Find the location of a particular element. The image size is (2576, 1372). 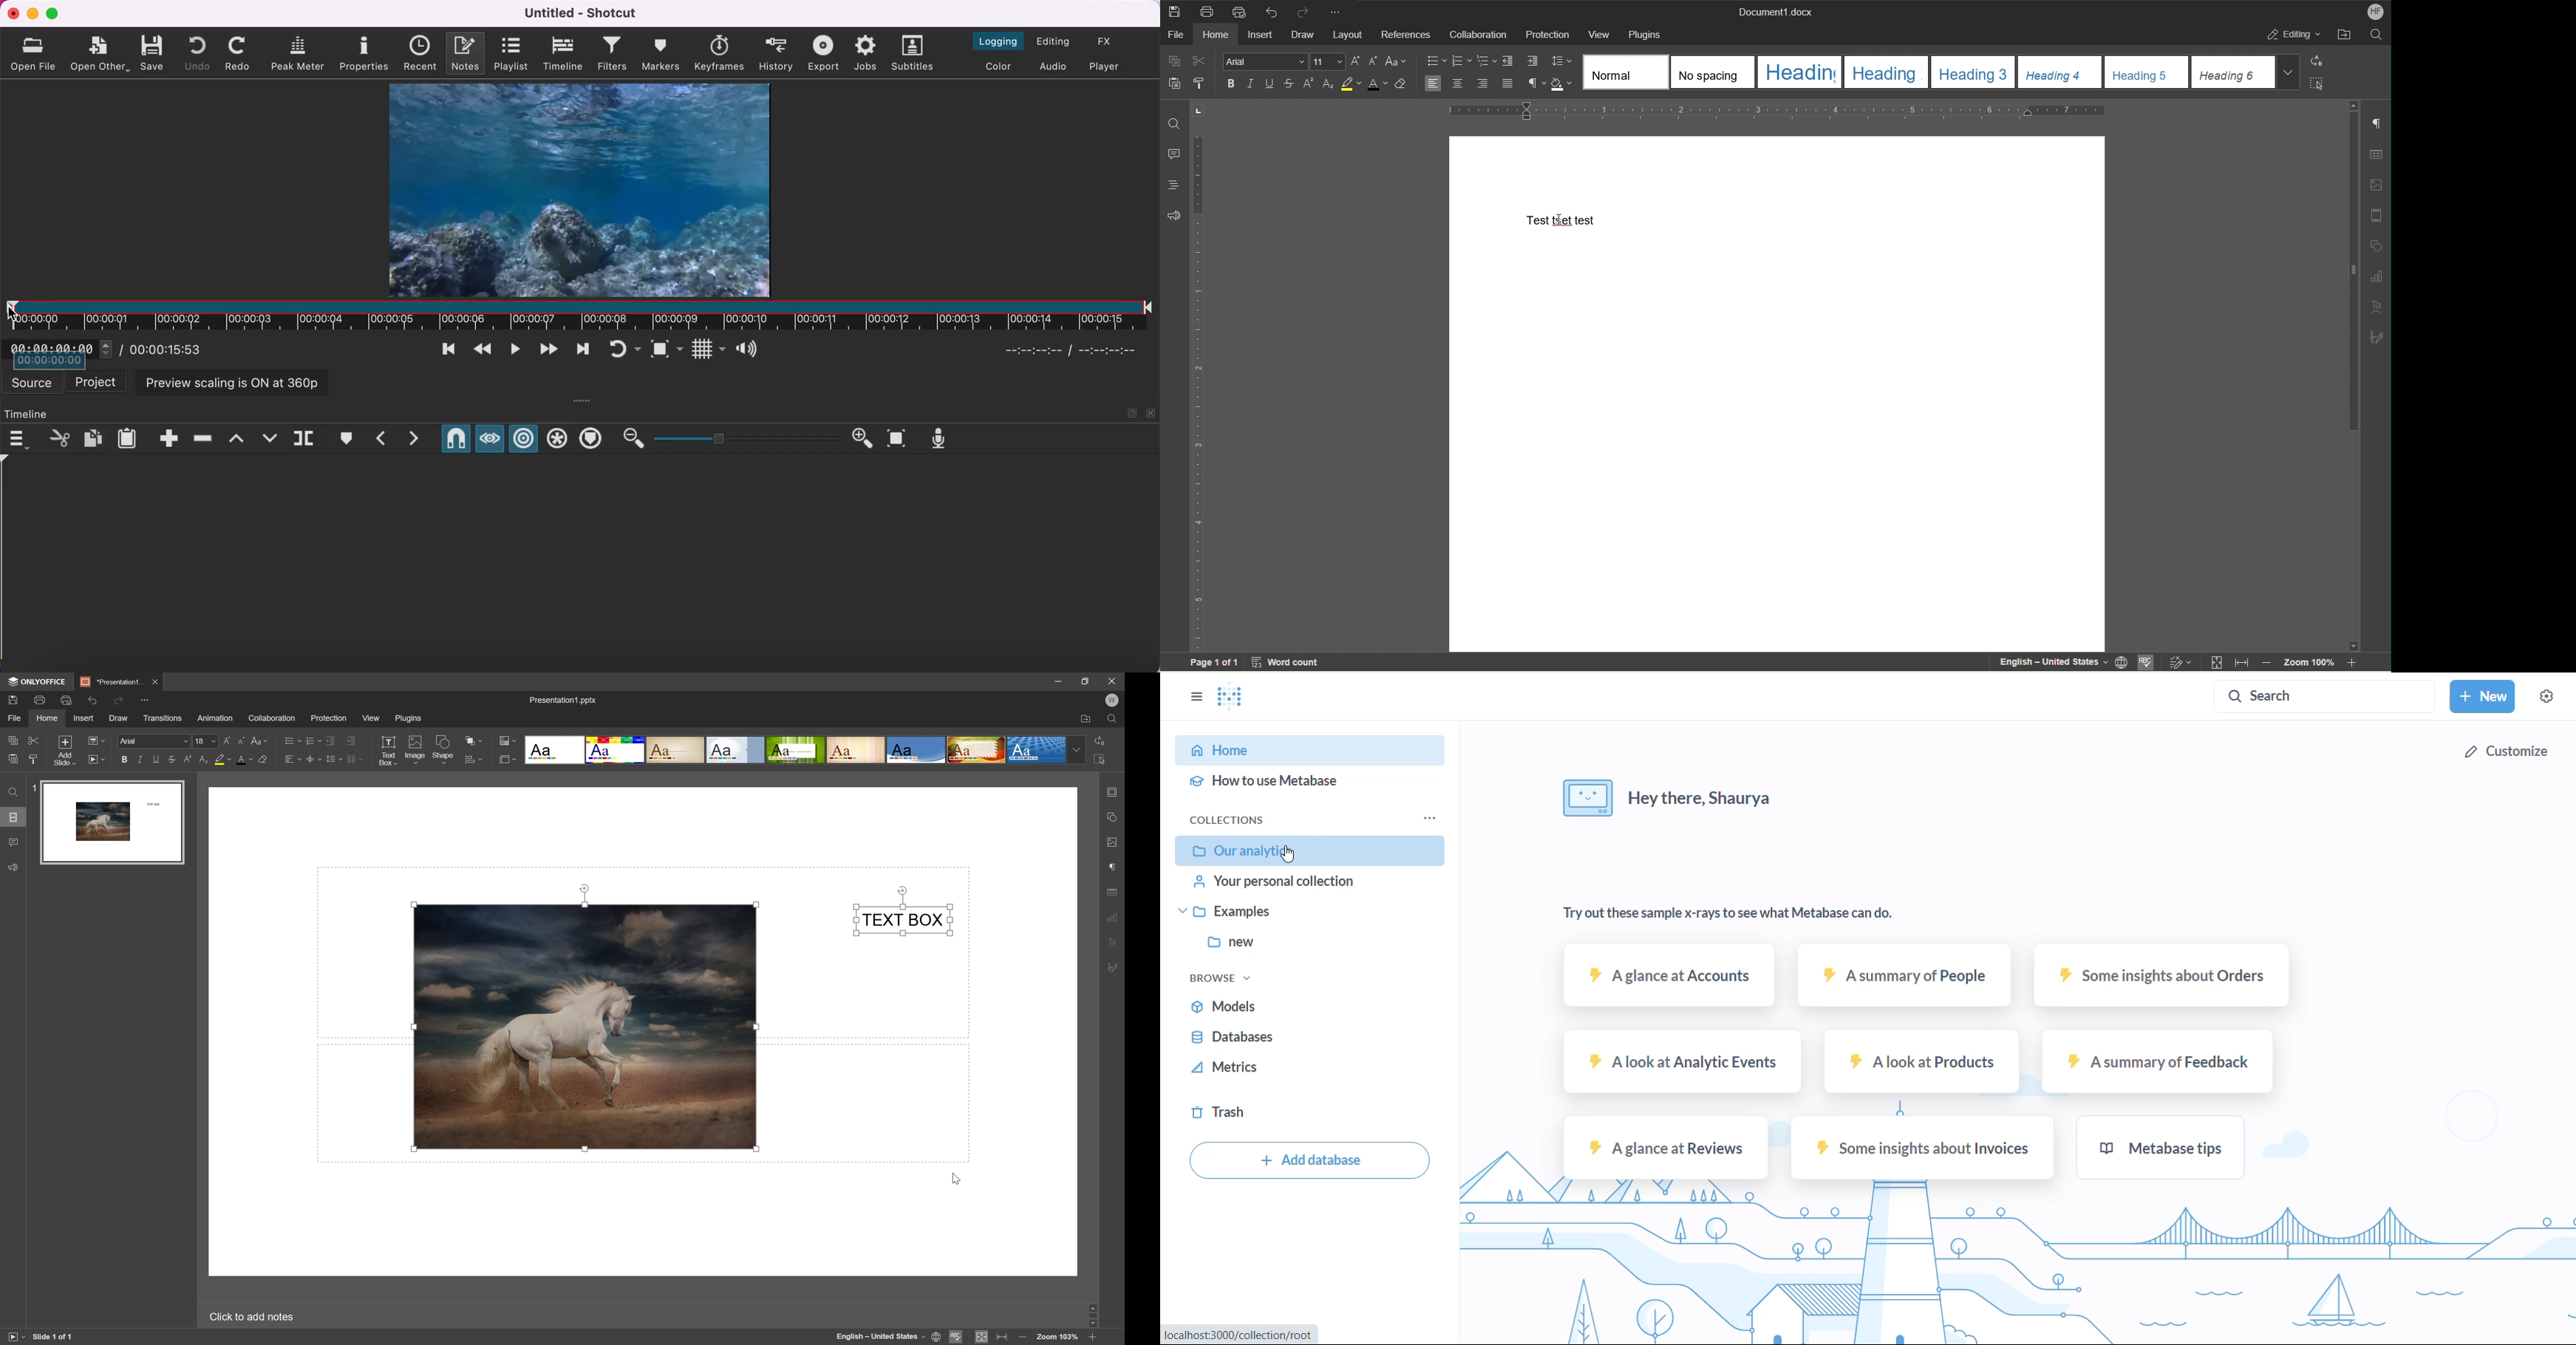

close is located at coordinates (12, 13).